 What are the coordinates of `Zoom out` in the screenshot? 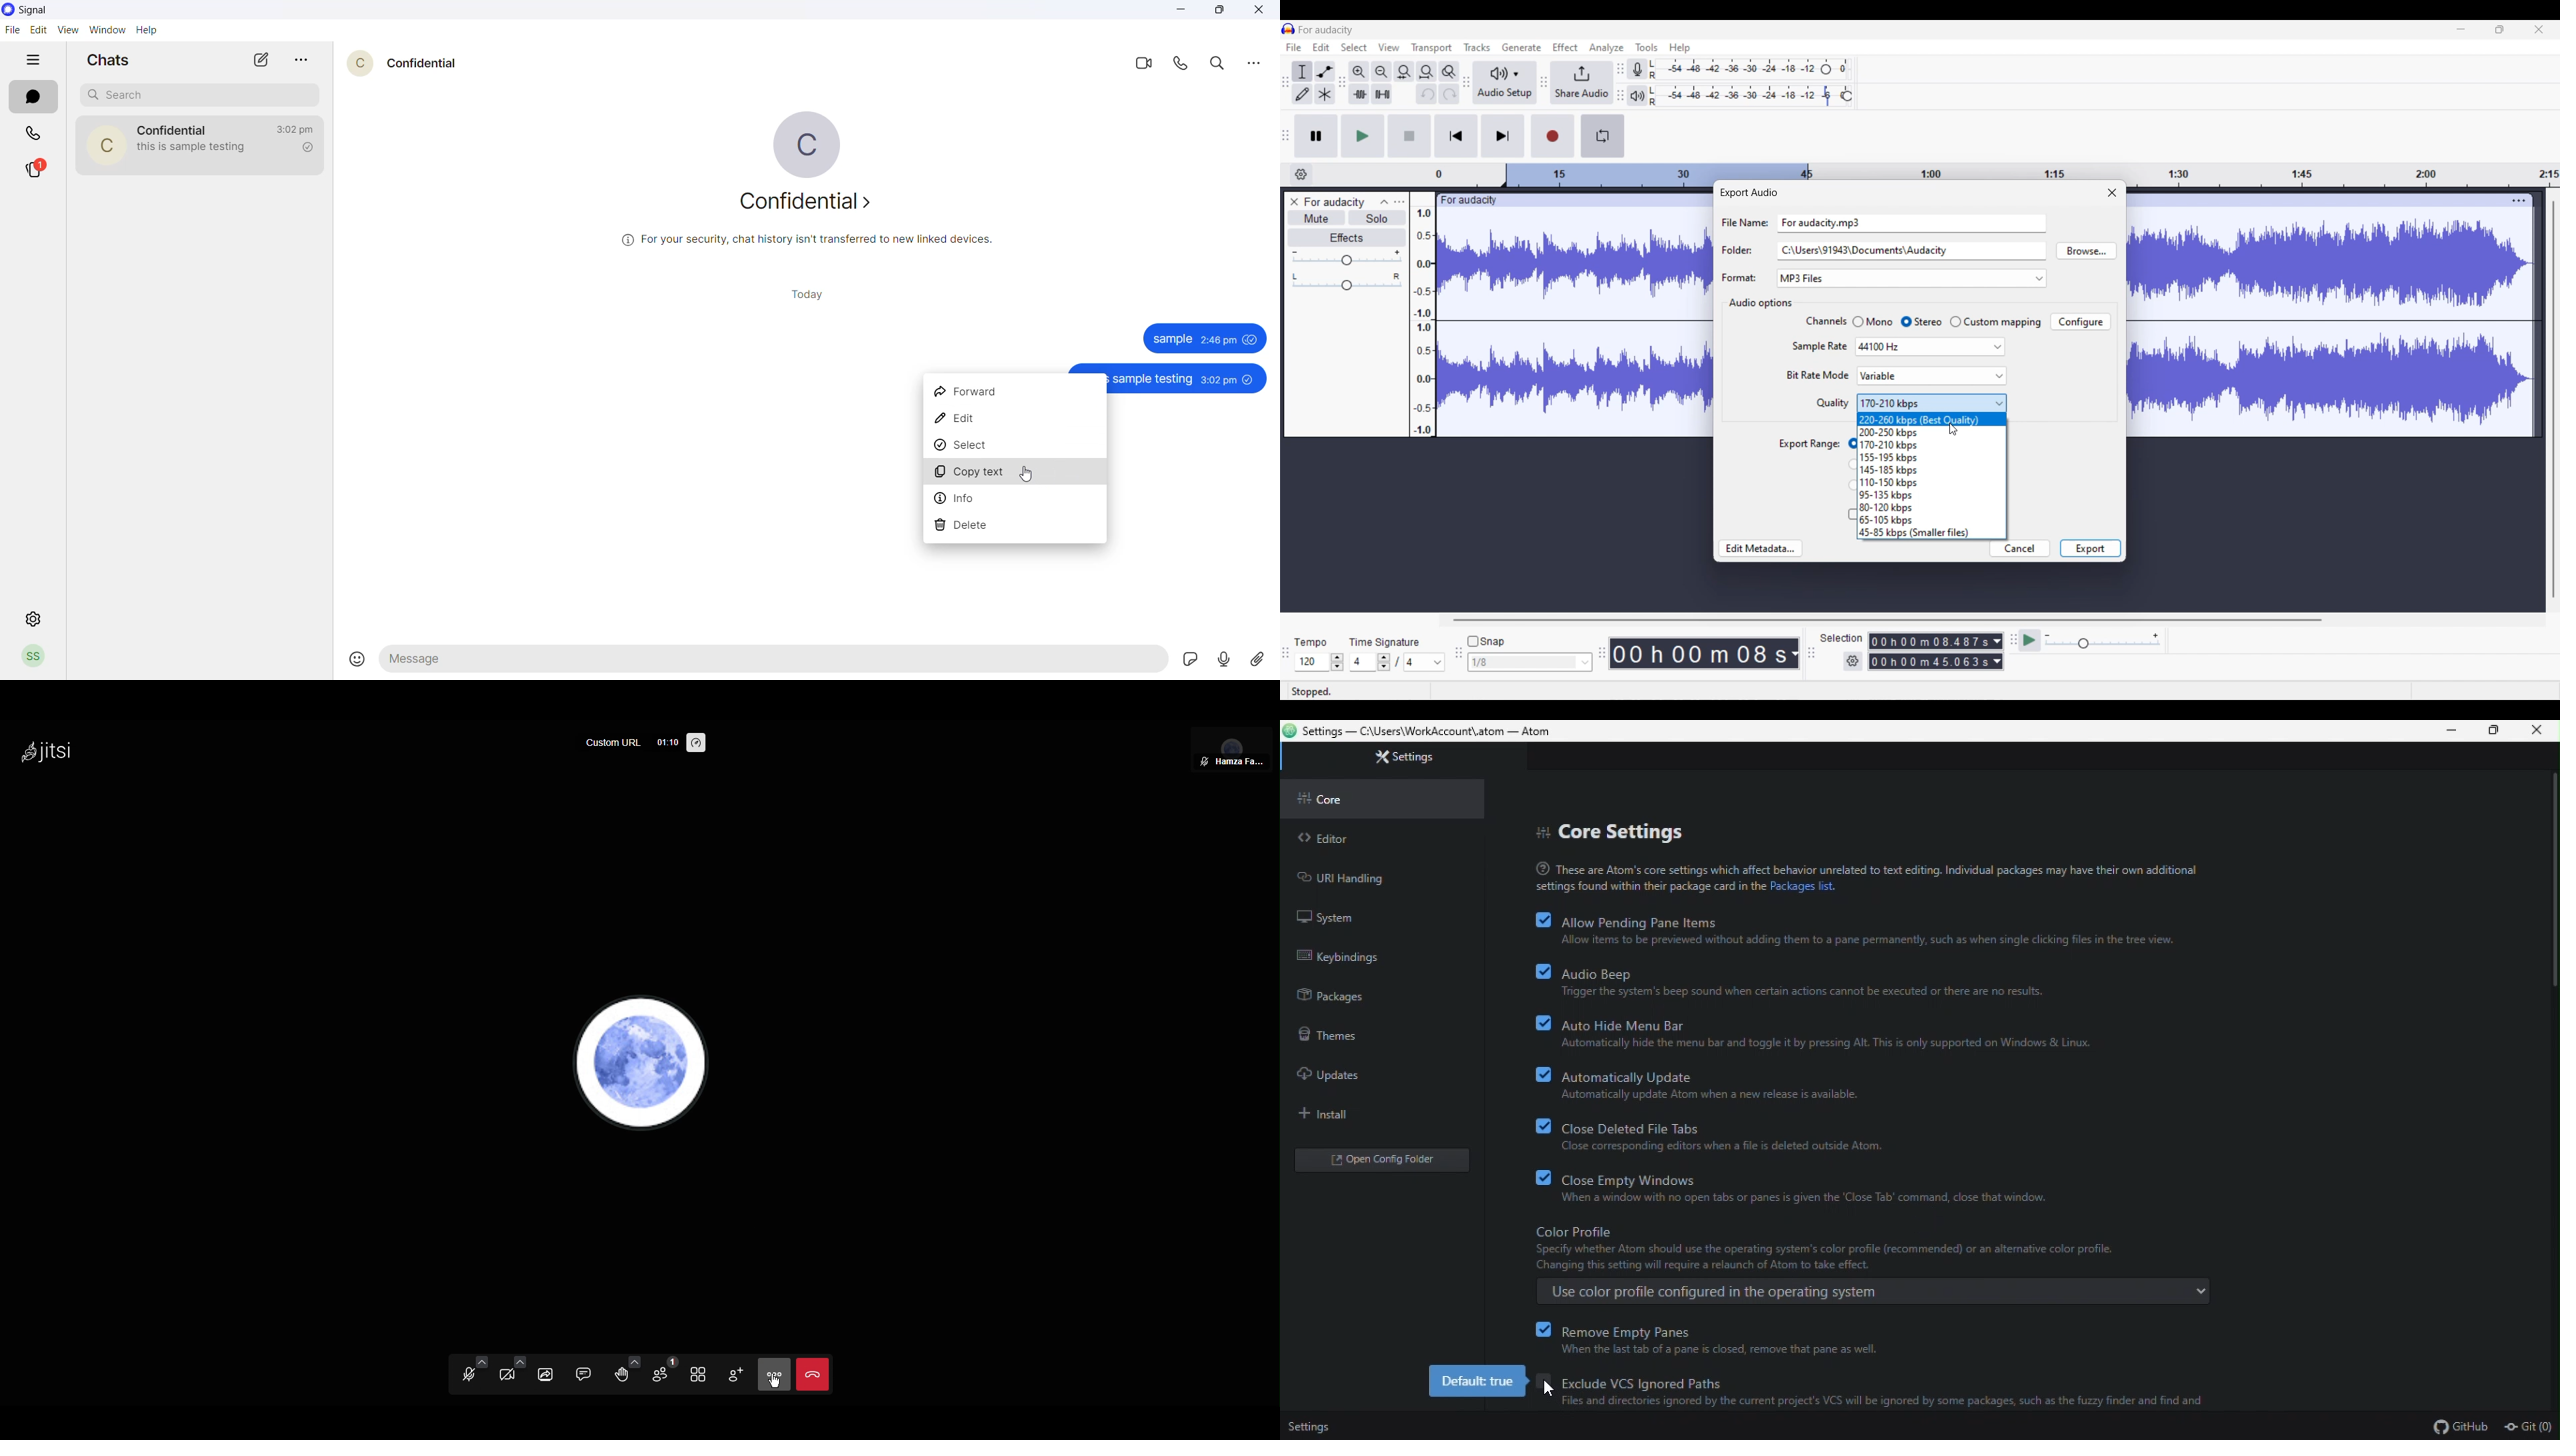 It's located at (1381, 72).